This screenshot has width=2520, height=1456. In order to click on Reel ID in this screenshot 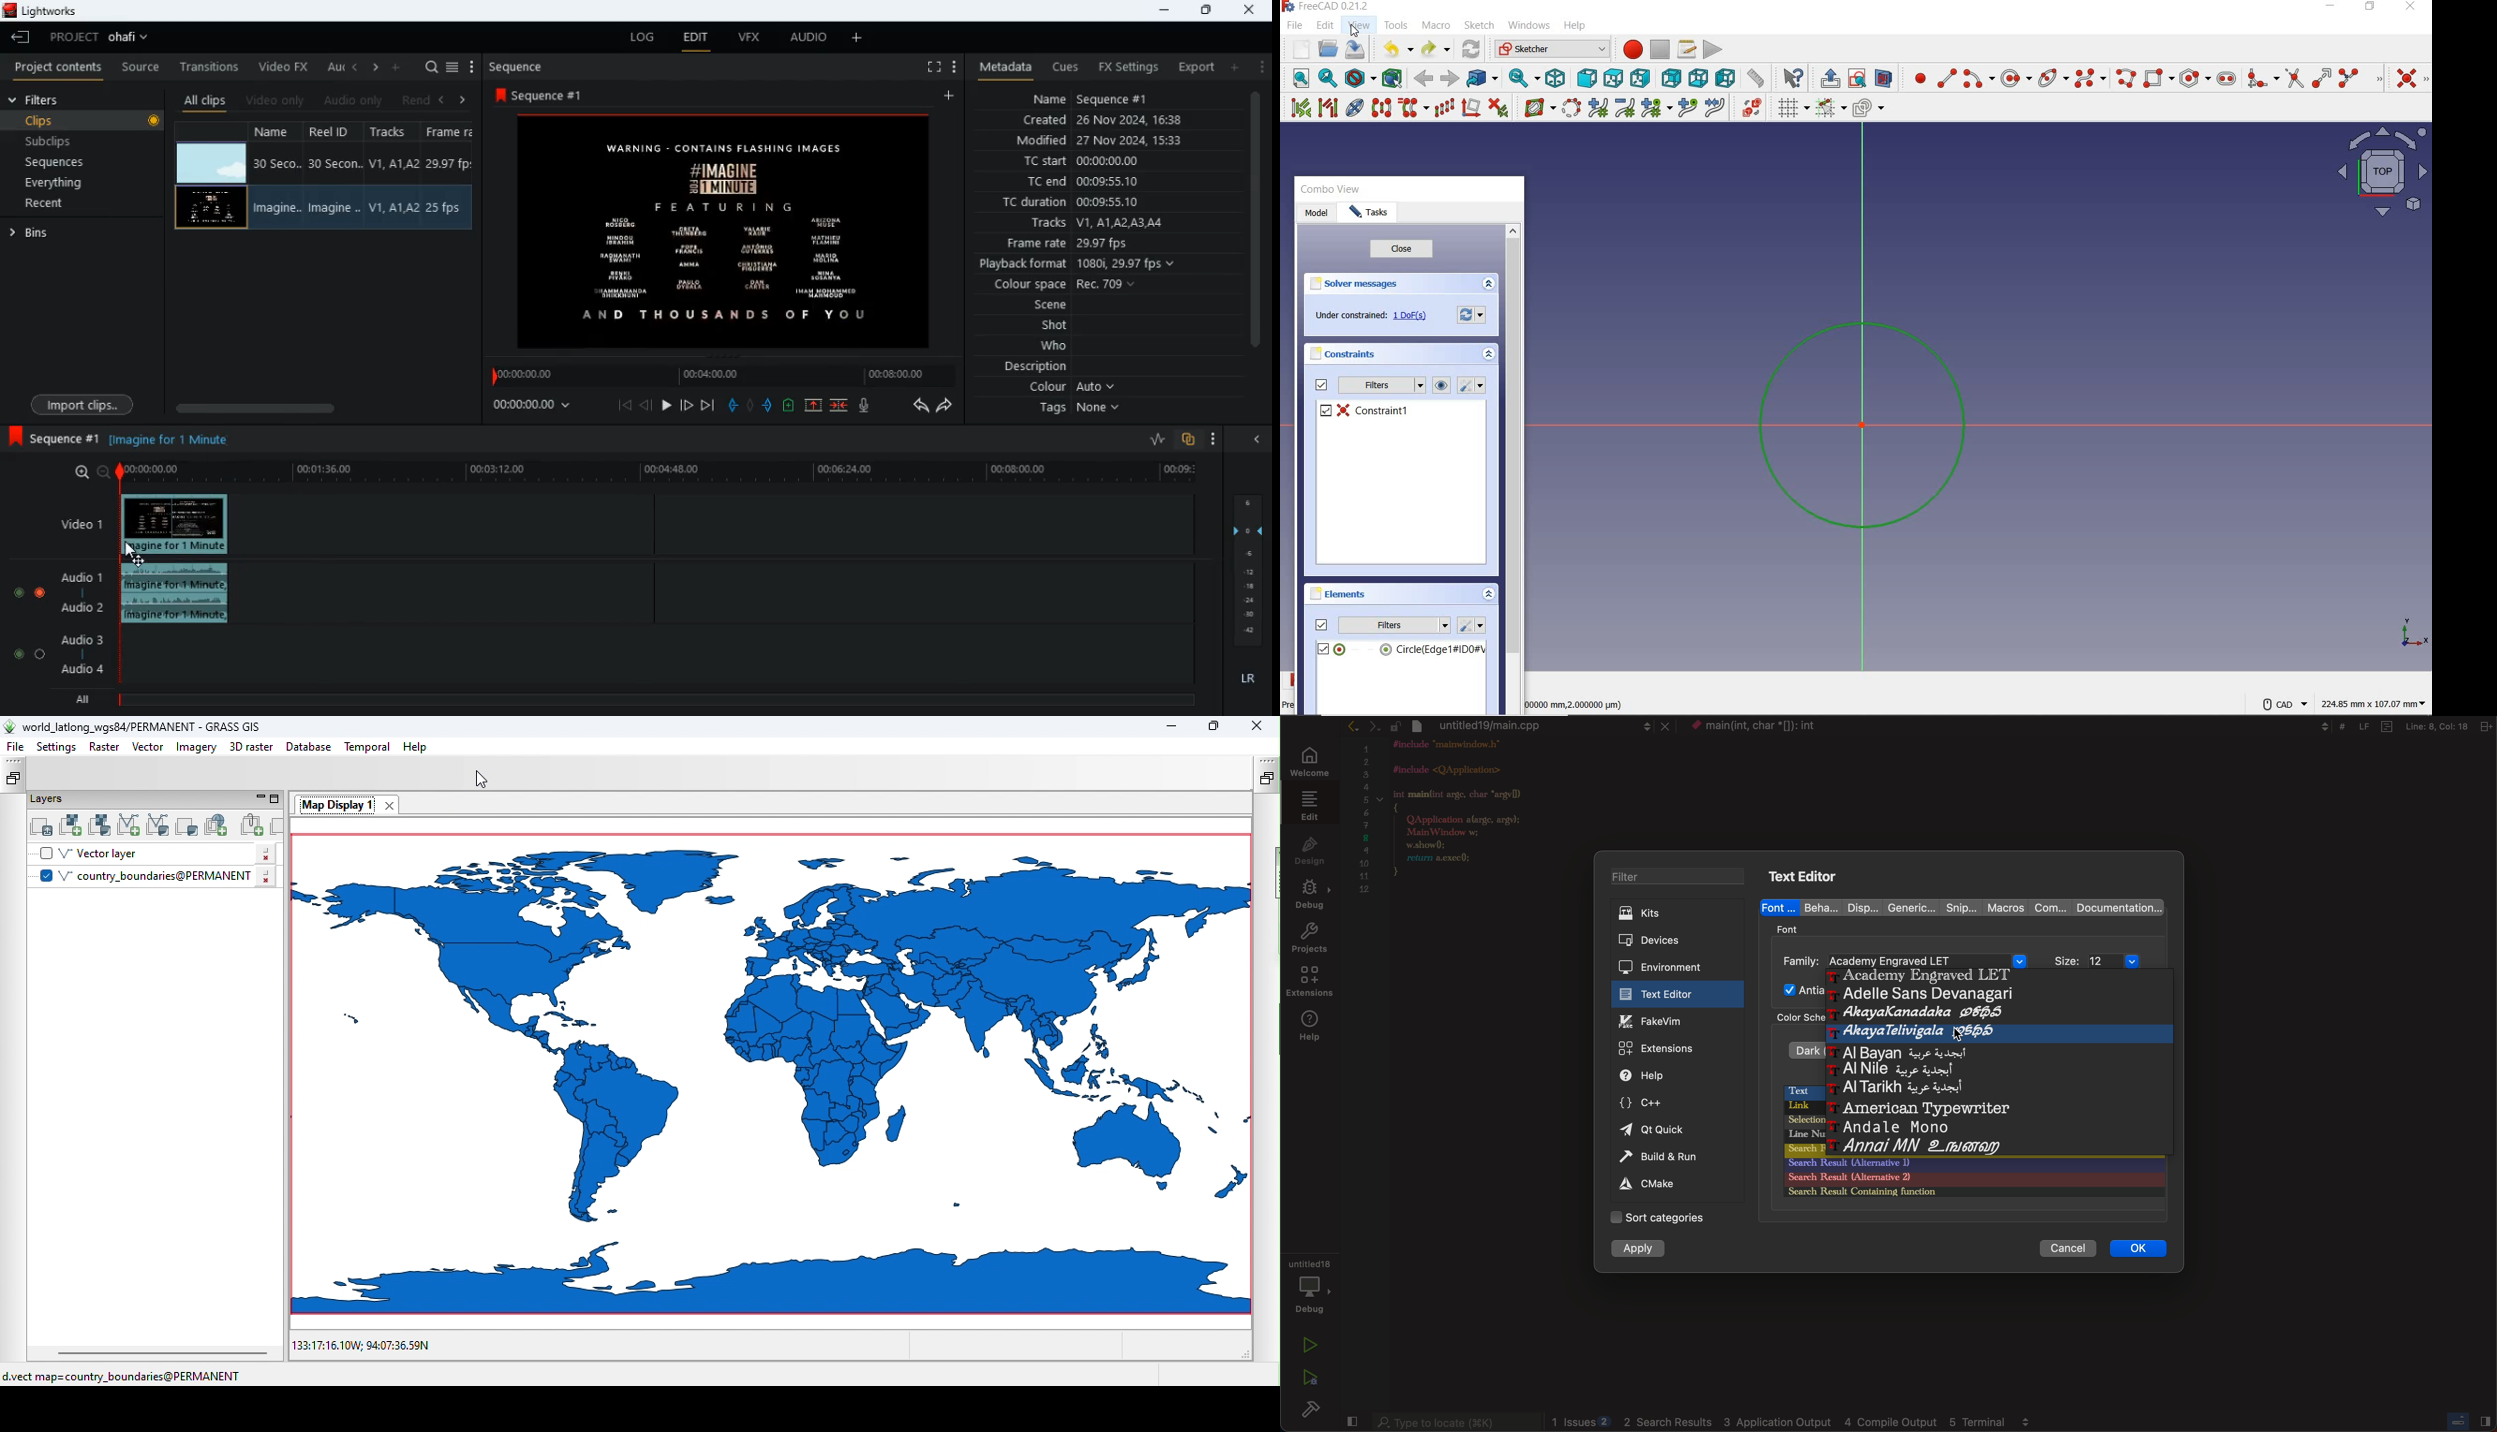, I will do `click(336, 164)`.